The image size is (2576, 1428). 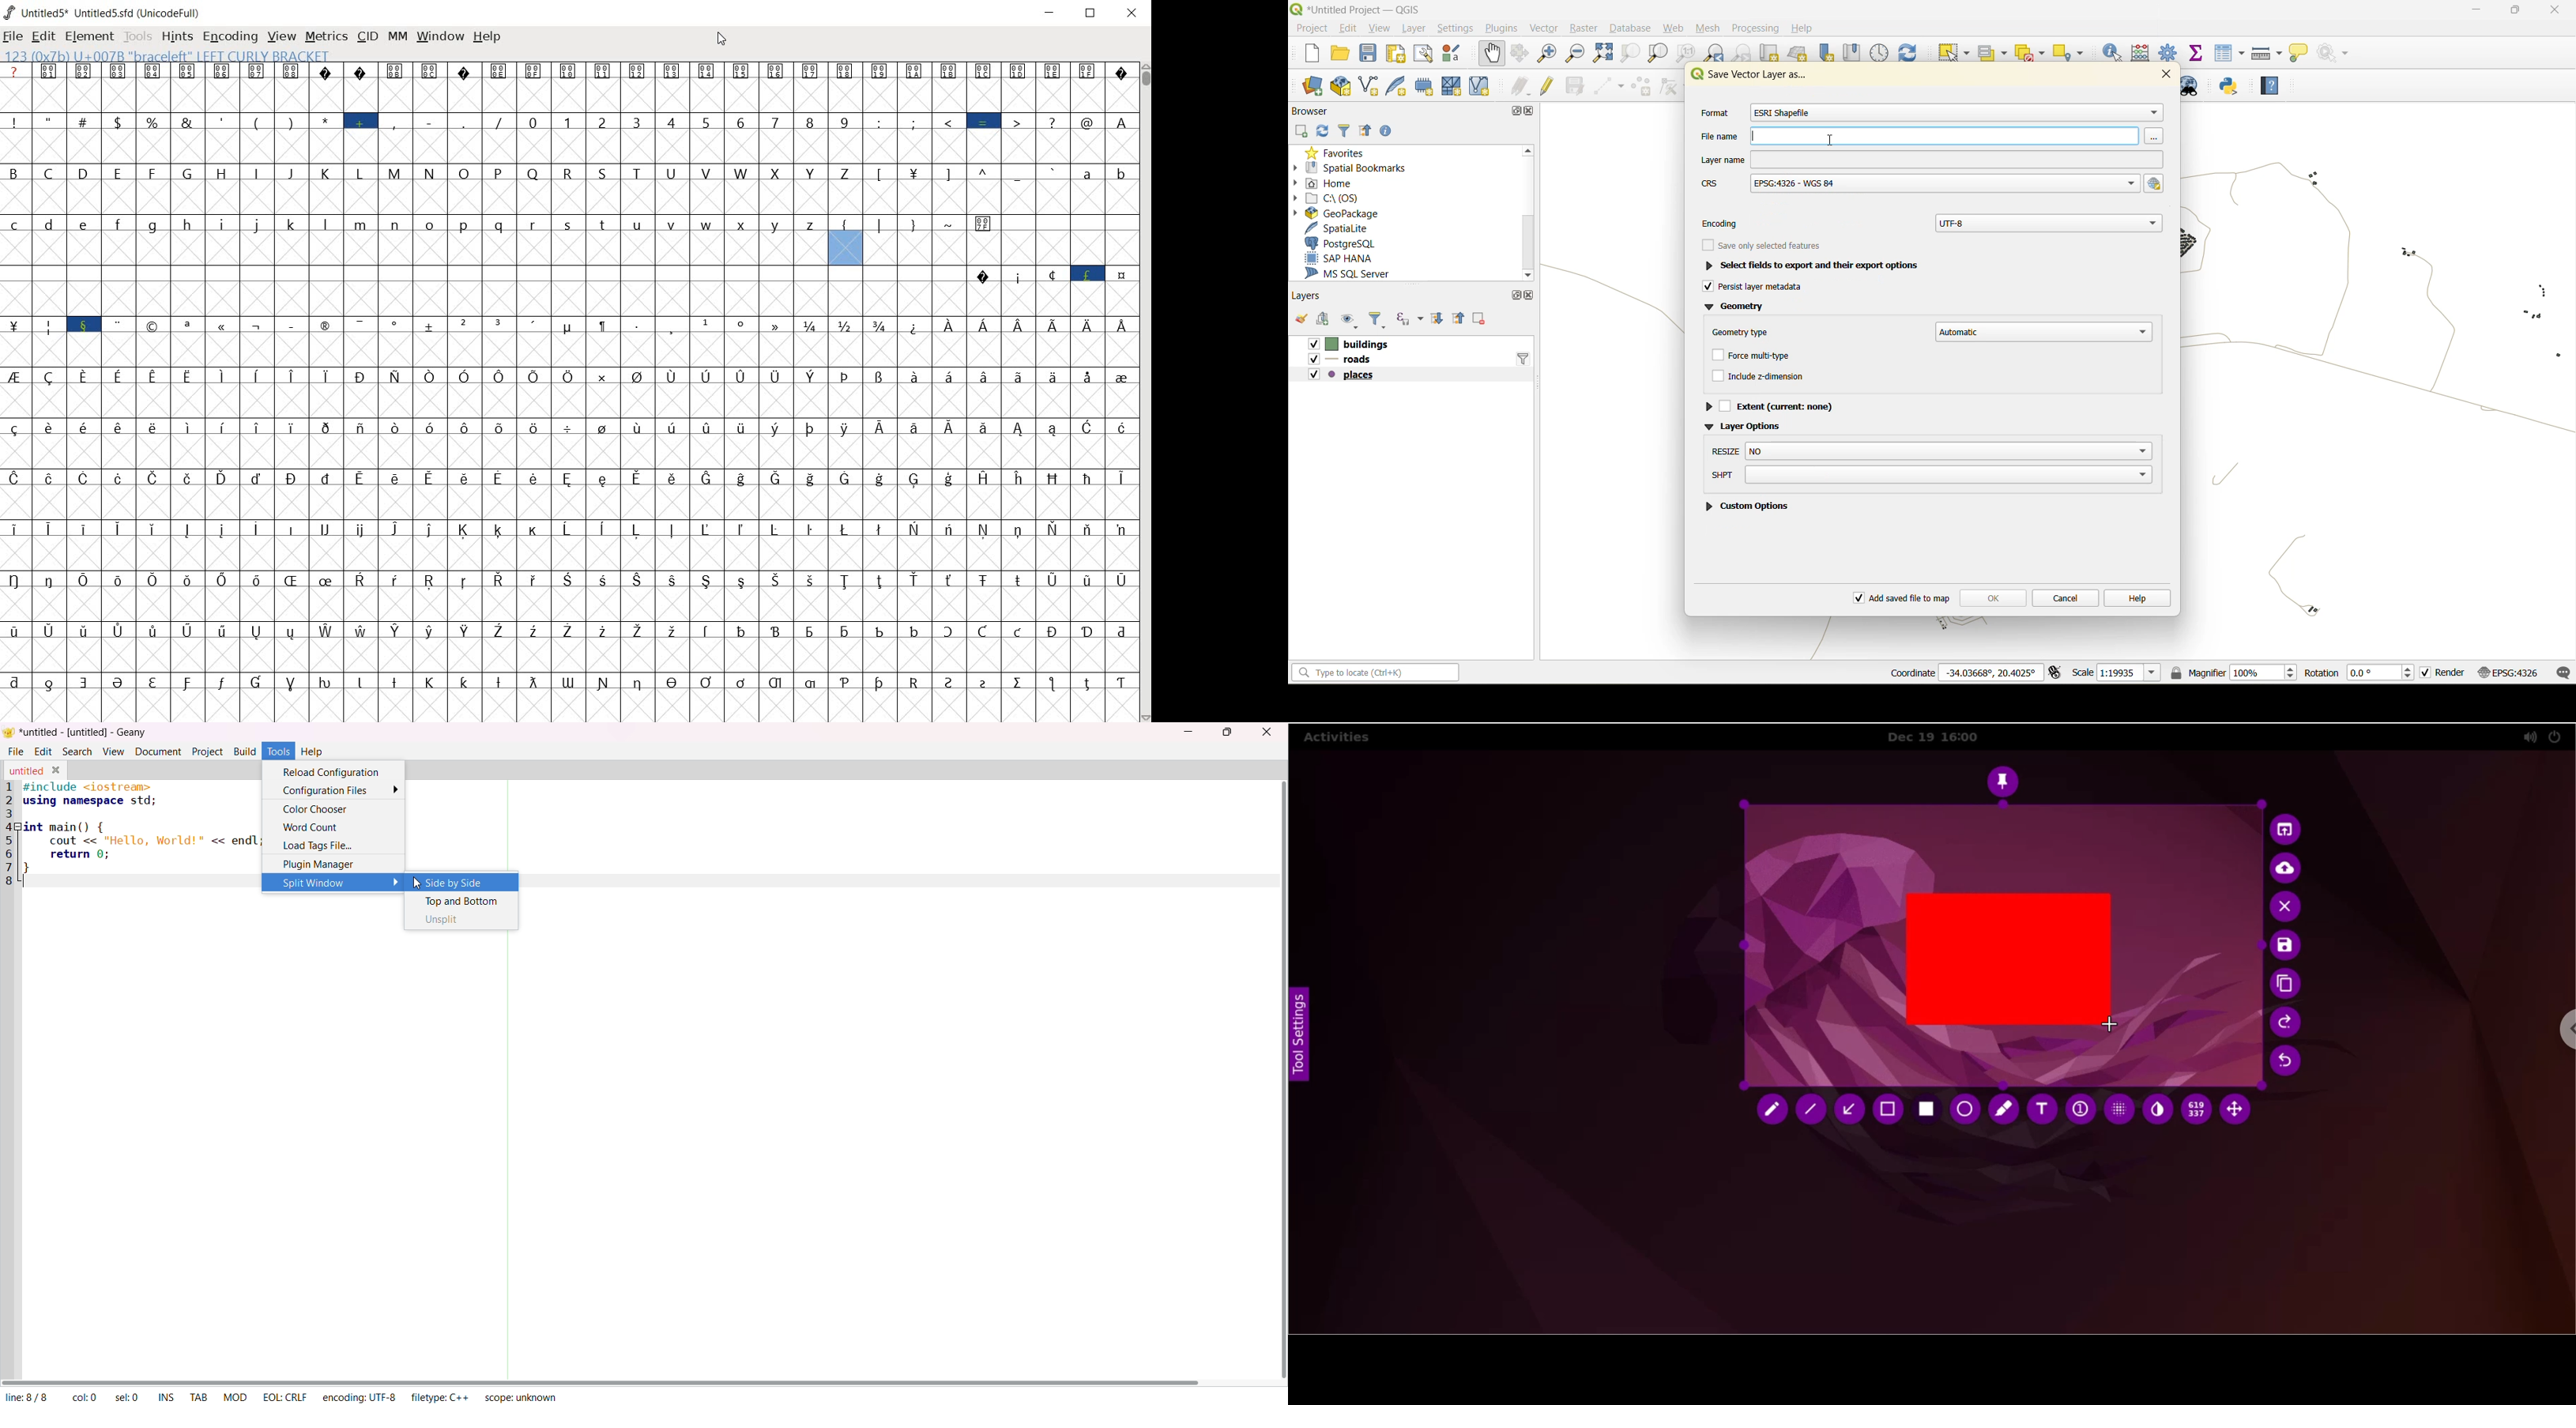 I want to click on zoom layer, so click(x=1658, y=53).